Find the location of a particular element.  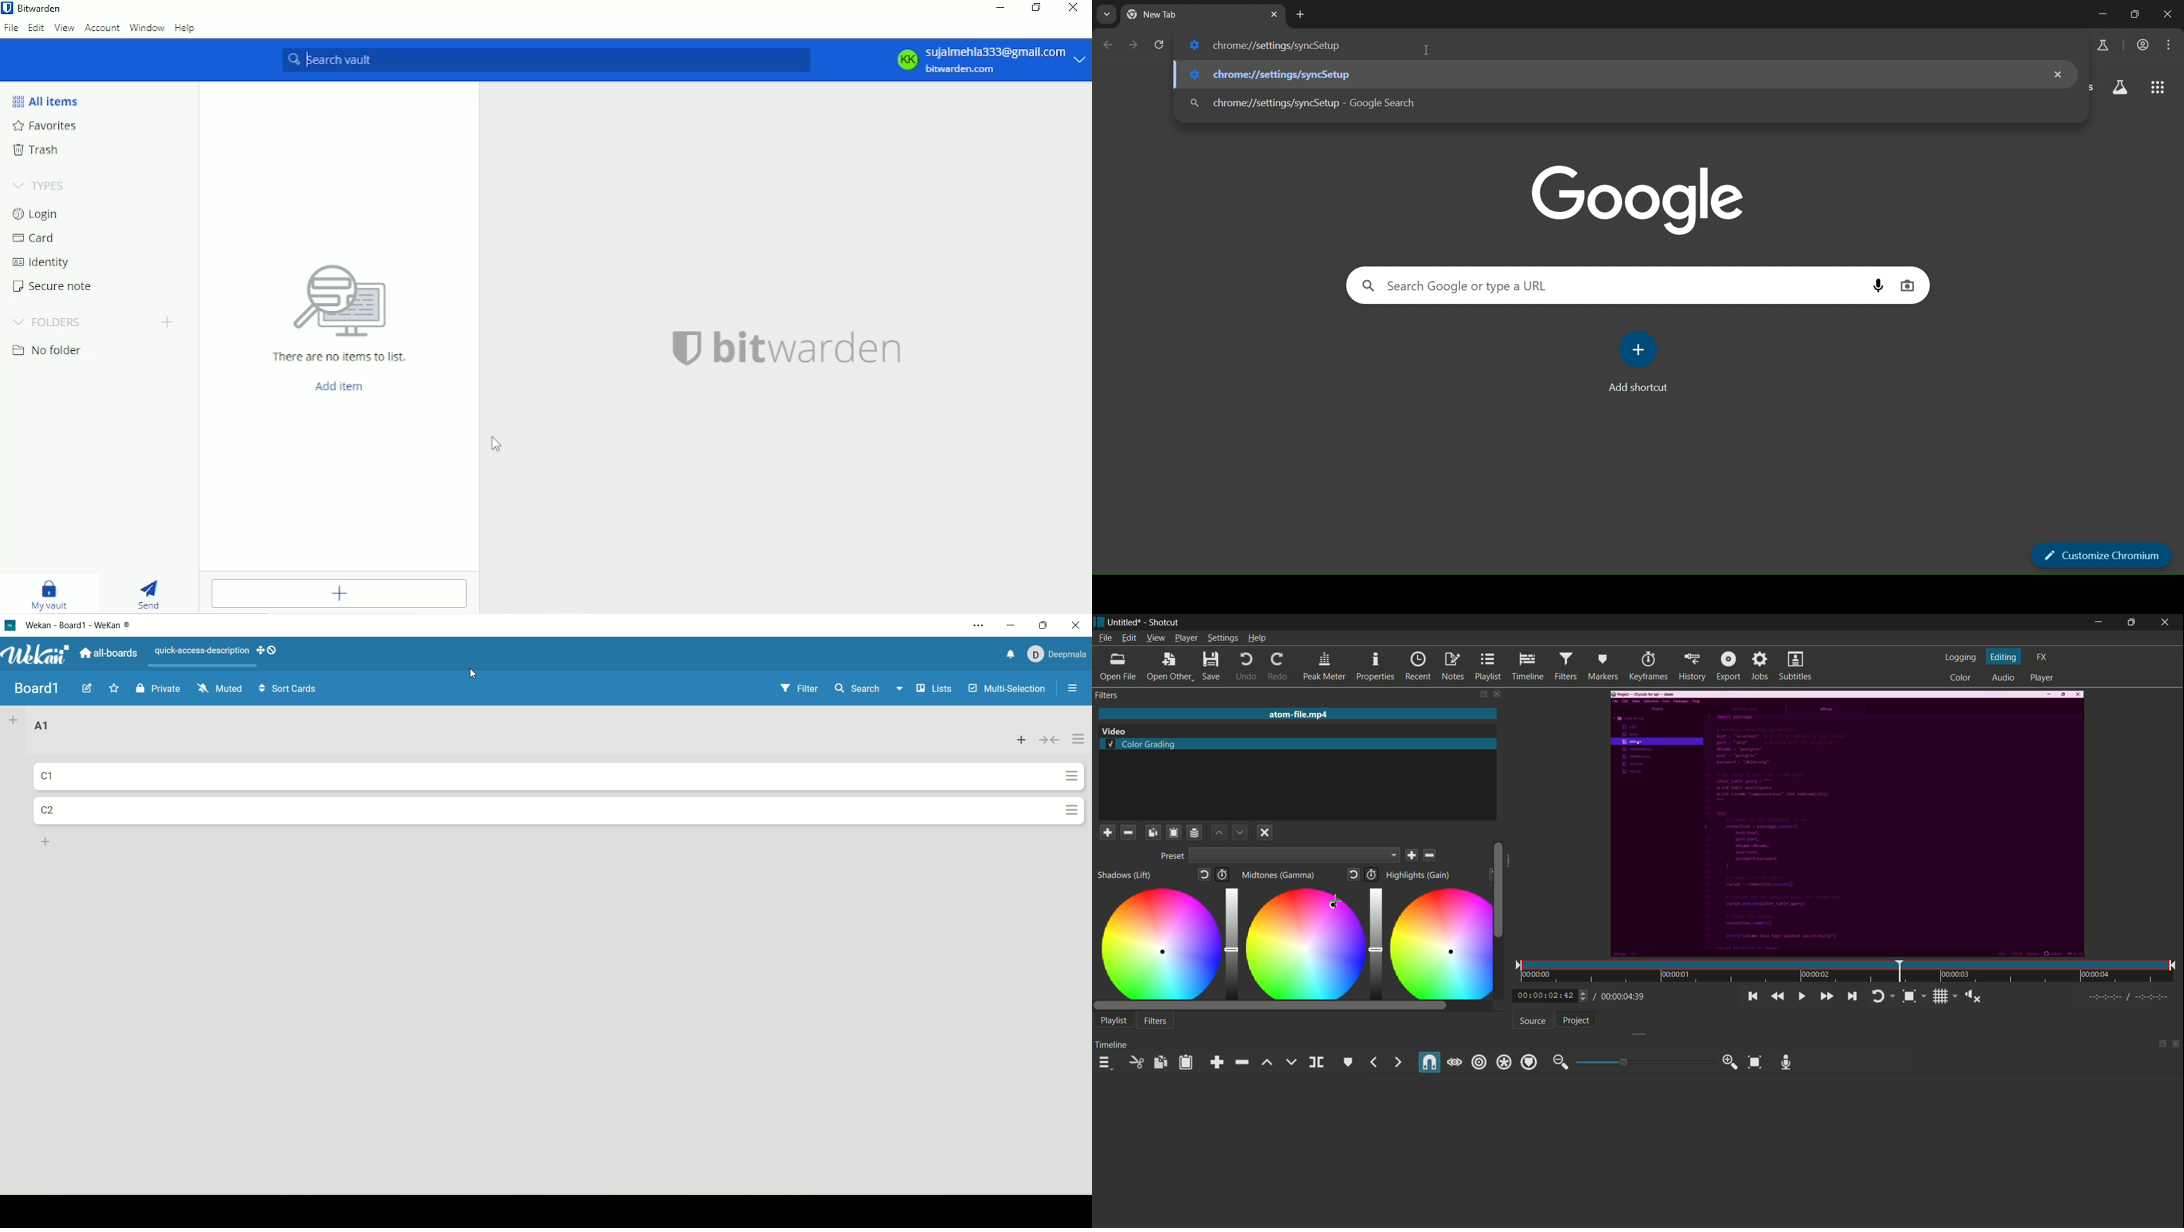

Copy is located at coordinates (1153, 832).